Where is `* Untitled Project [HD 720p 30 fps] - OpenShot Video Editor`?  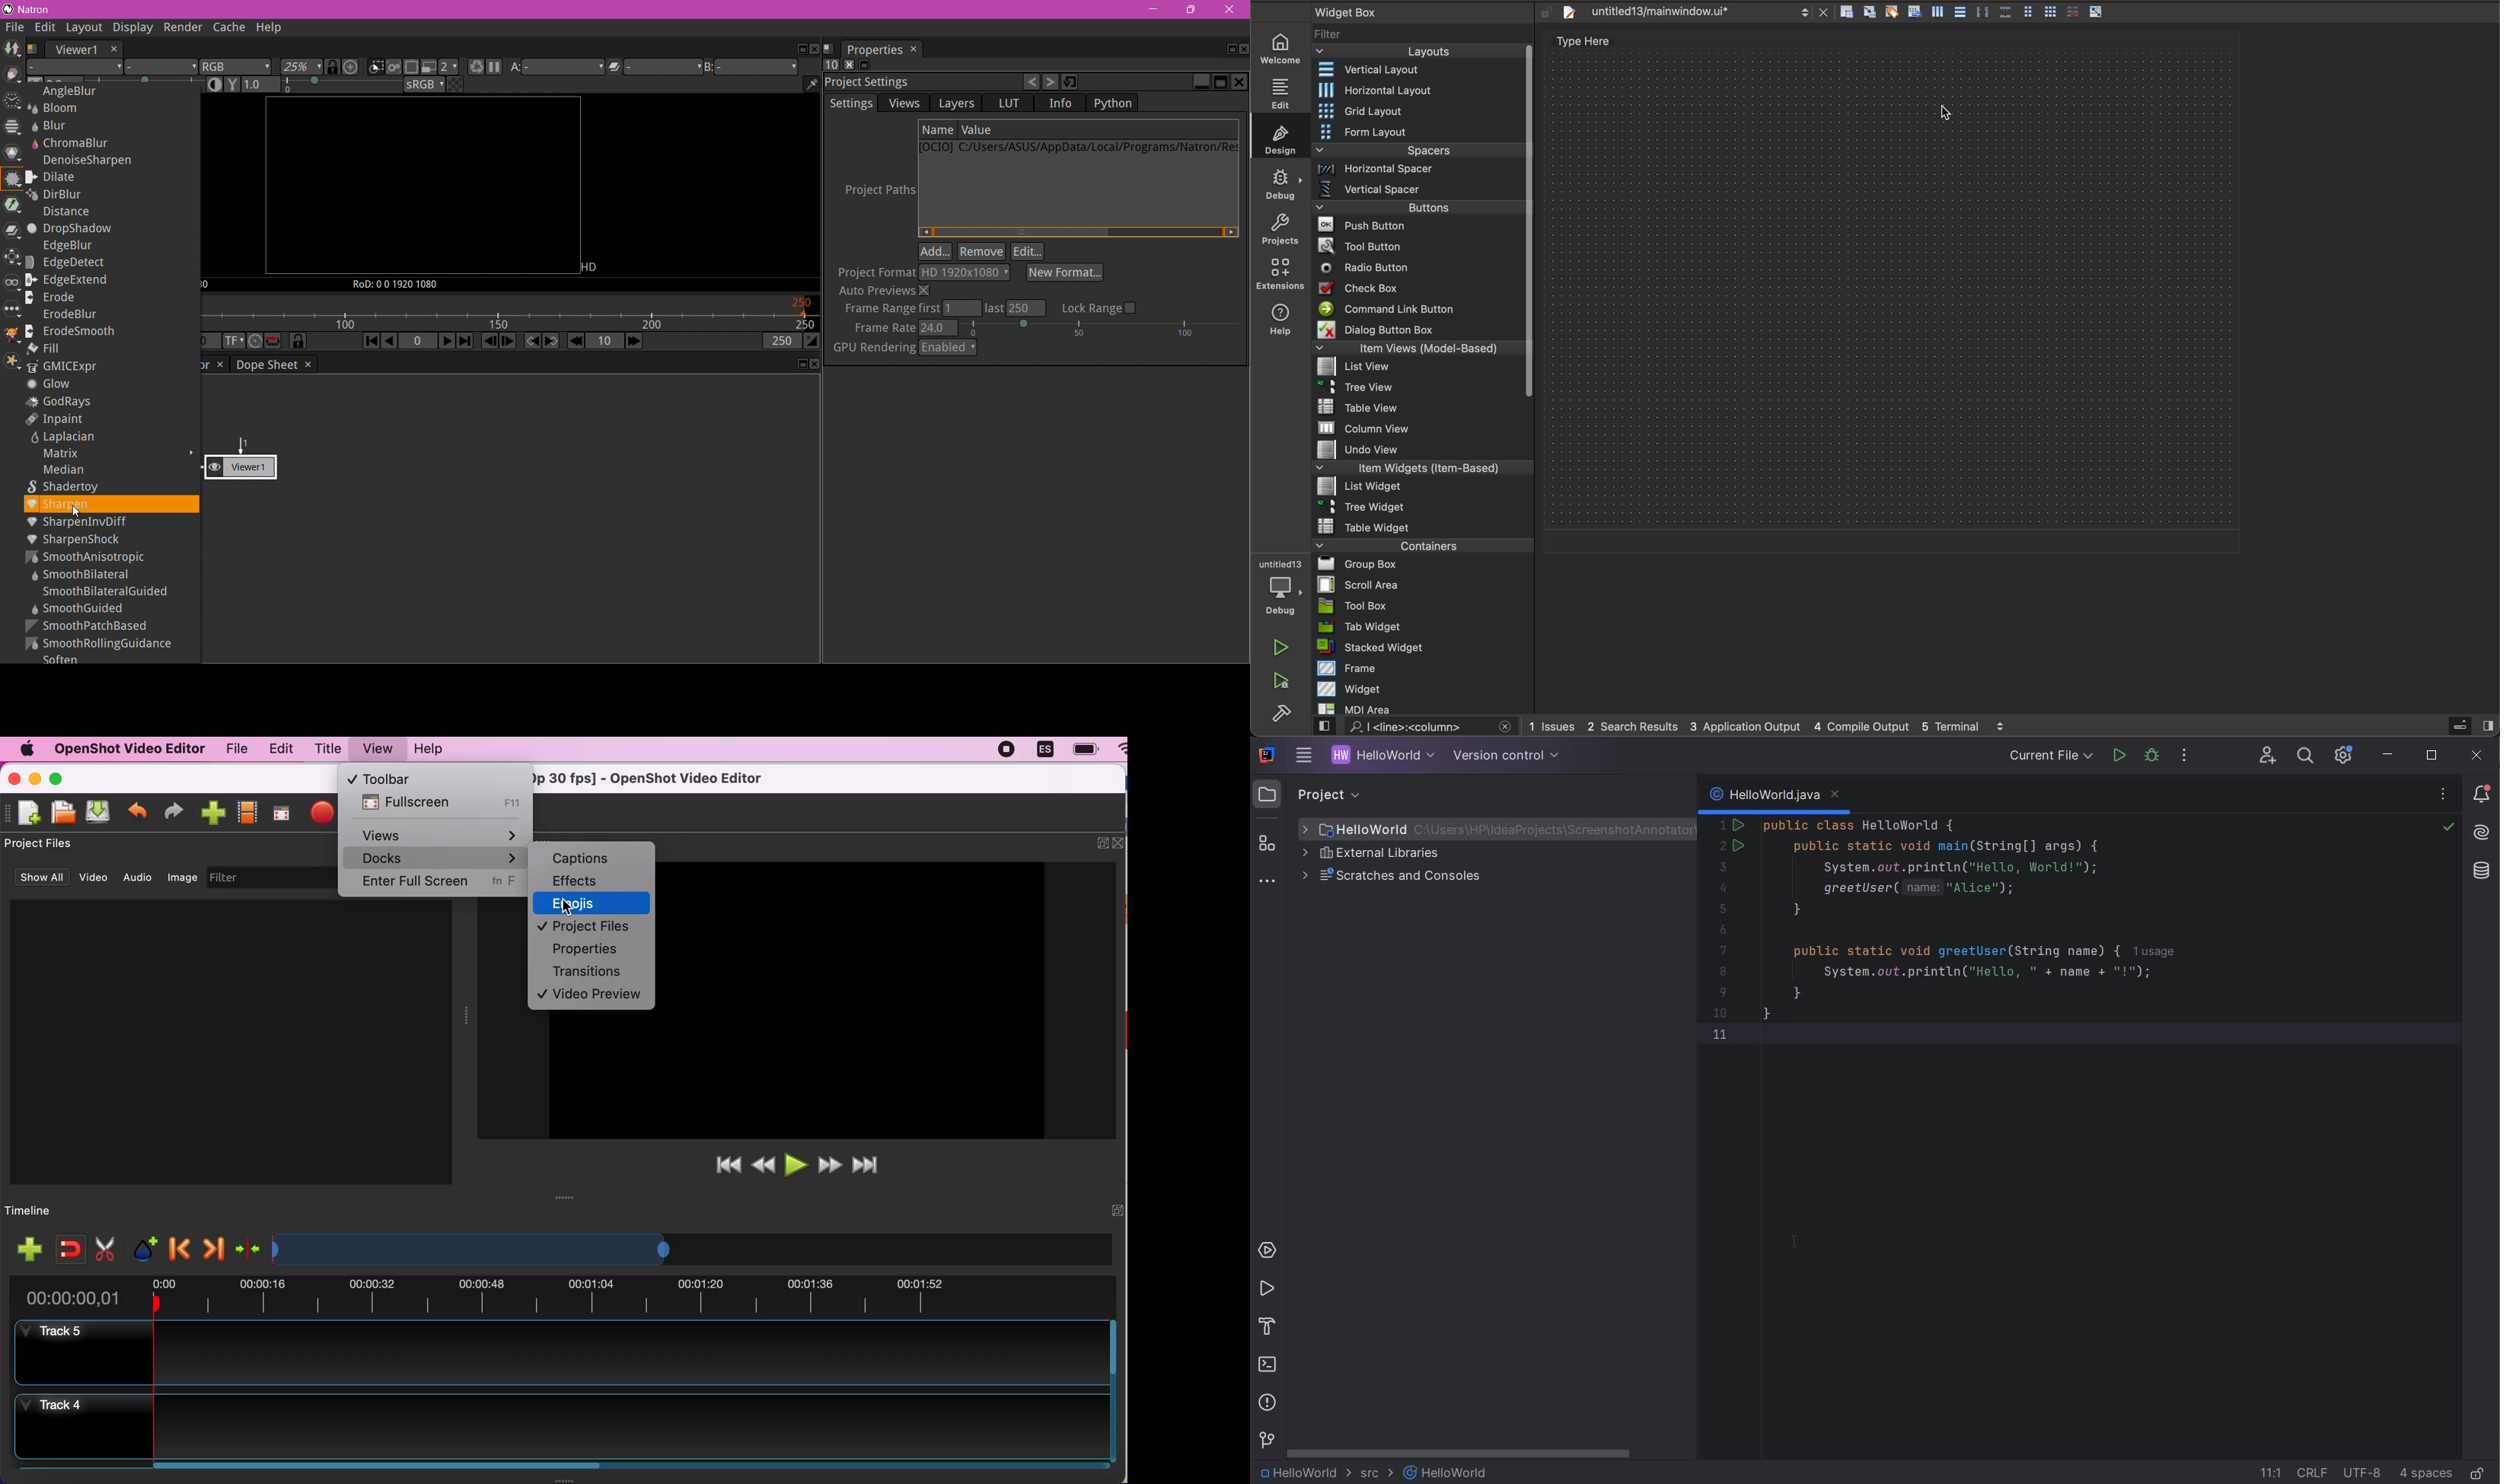 * Untitled Project [HD 720p 30 fps] - OpenShot Video Editor is located at coordinates (660, 777).